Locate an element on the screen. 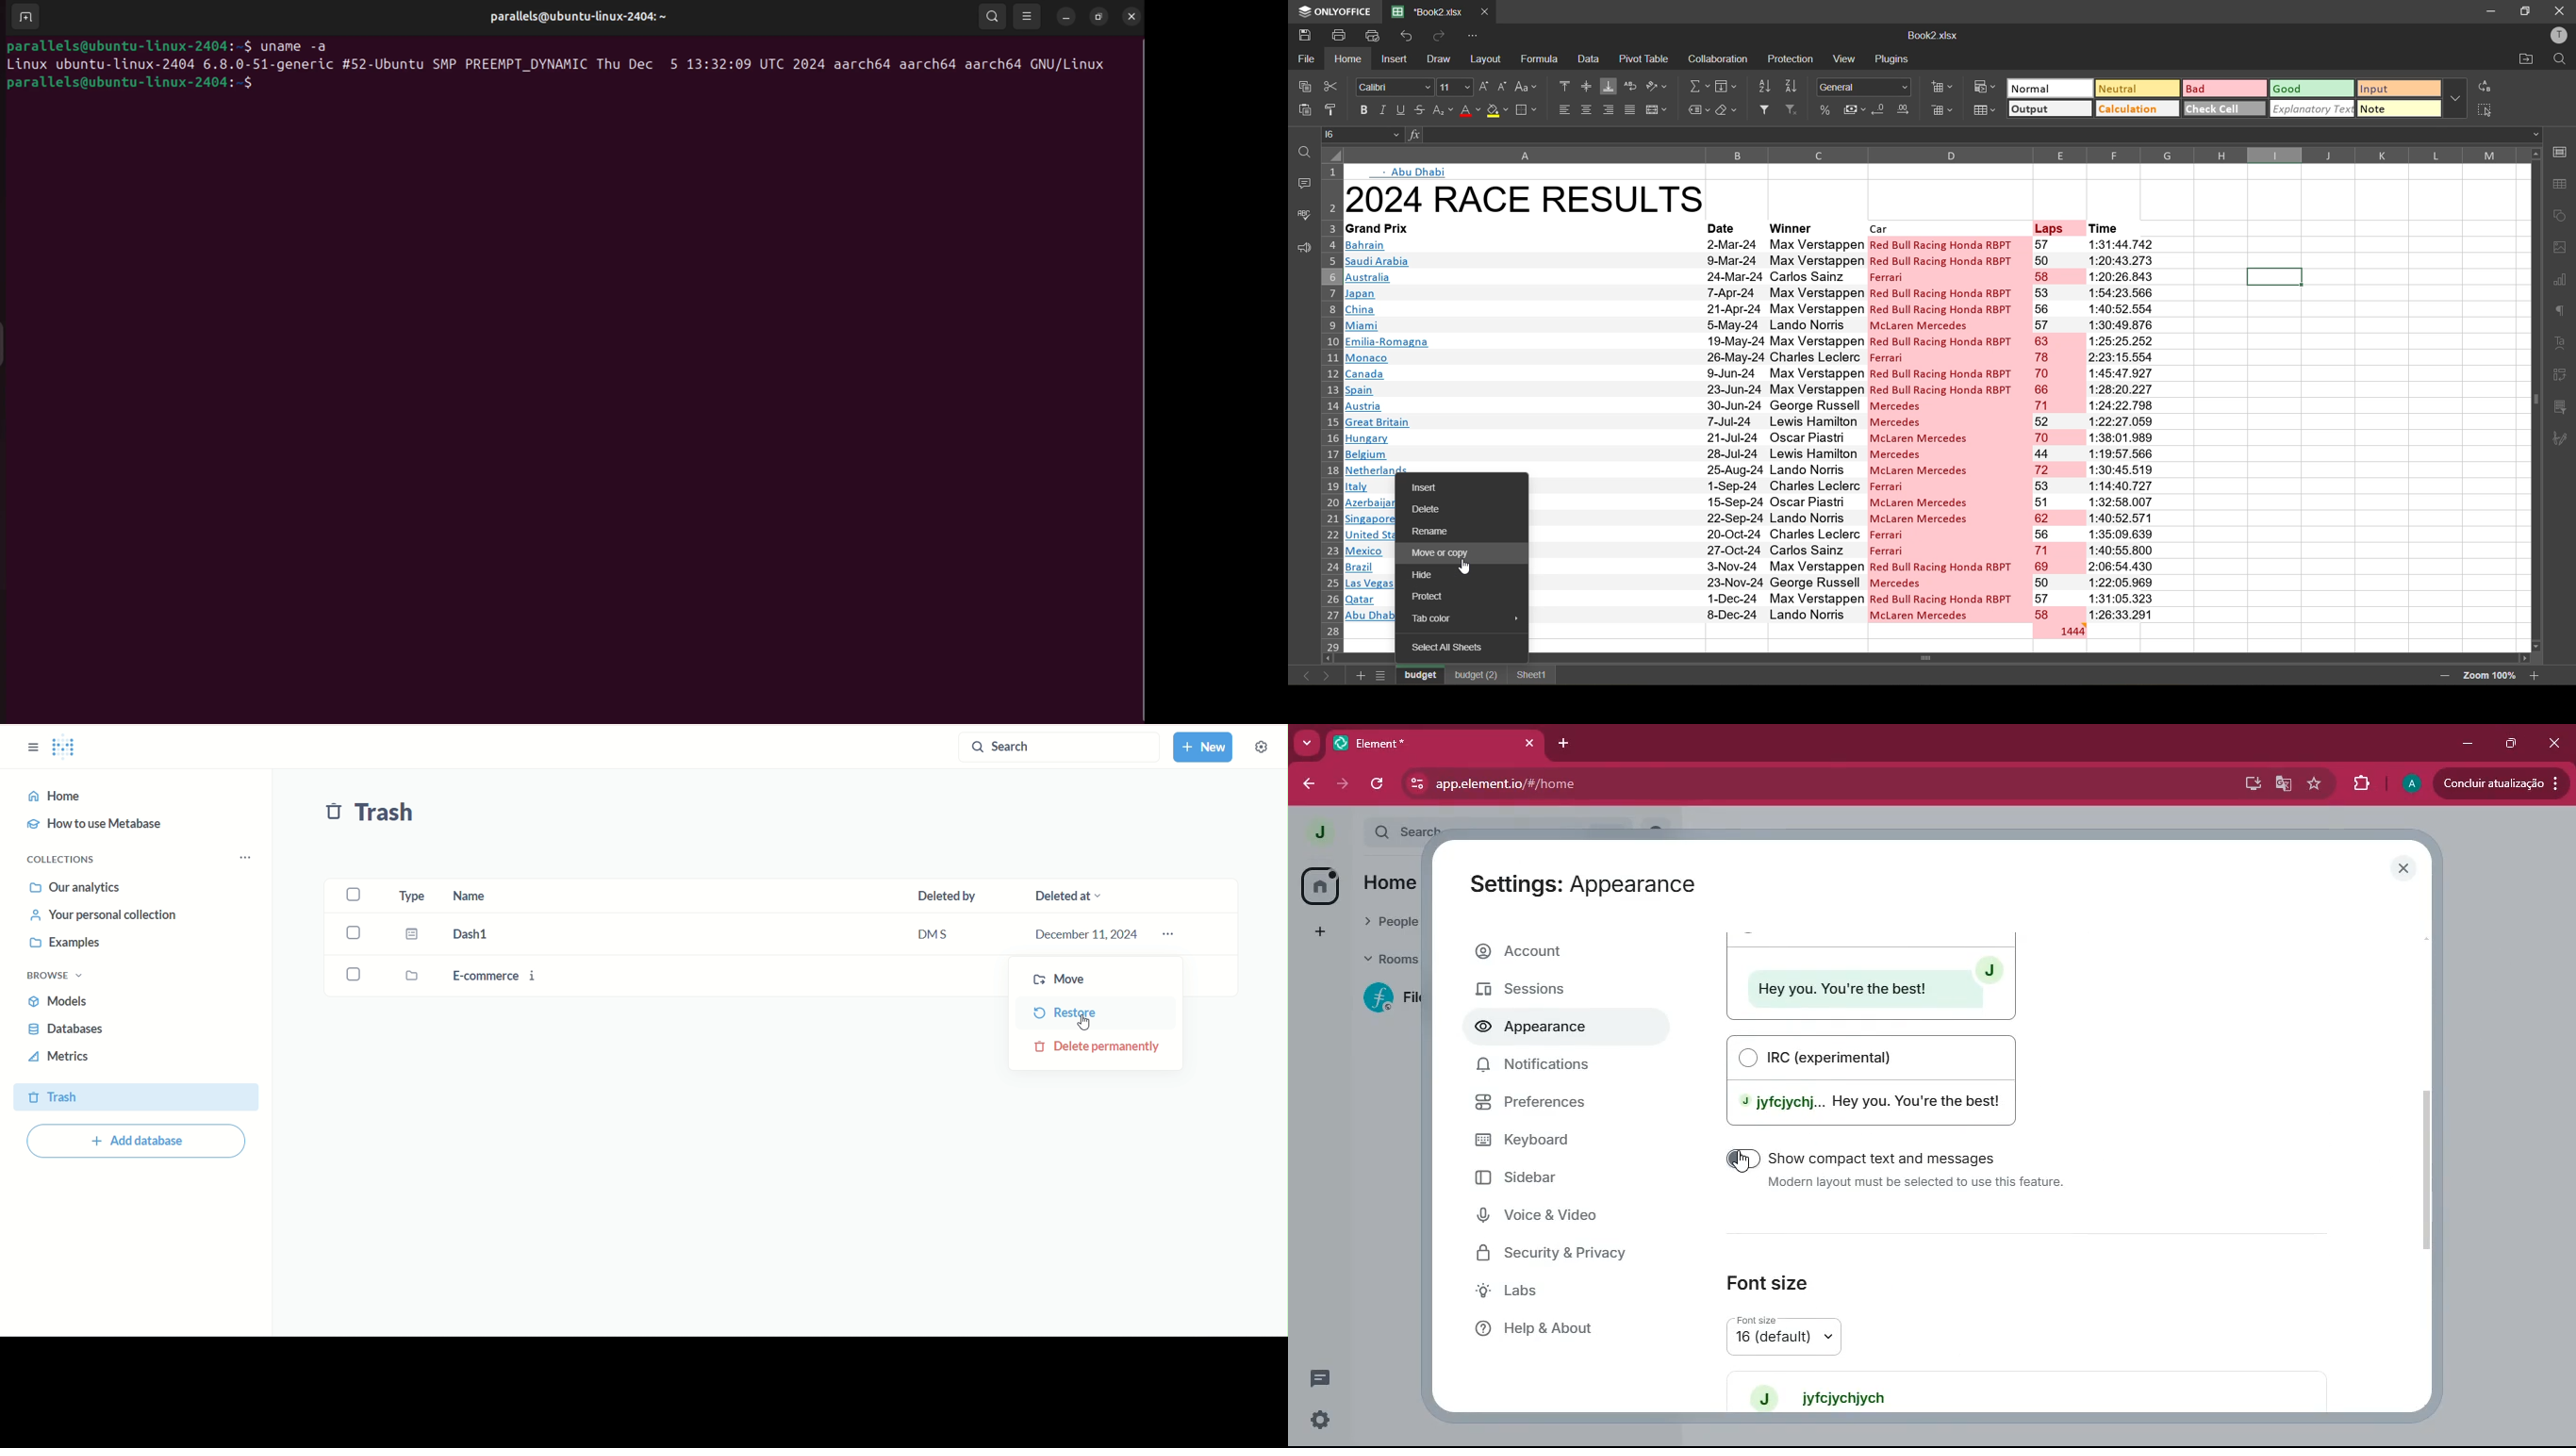 Image resolution: width=2576 pixels, height=1456 pixels. hide is located at coordinates (1428, 577).